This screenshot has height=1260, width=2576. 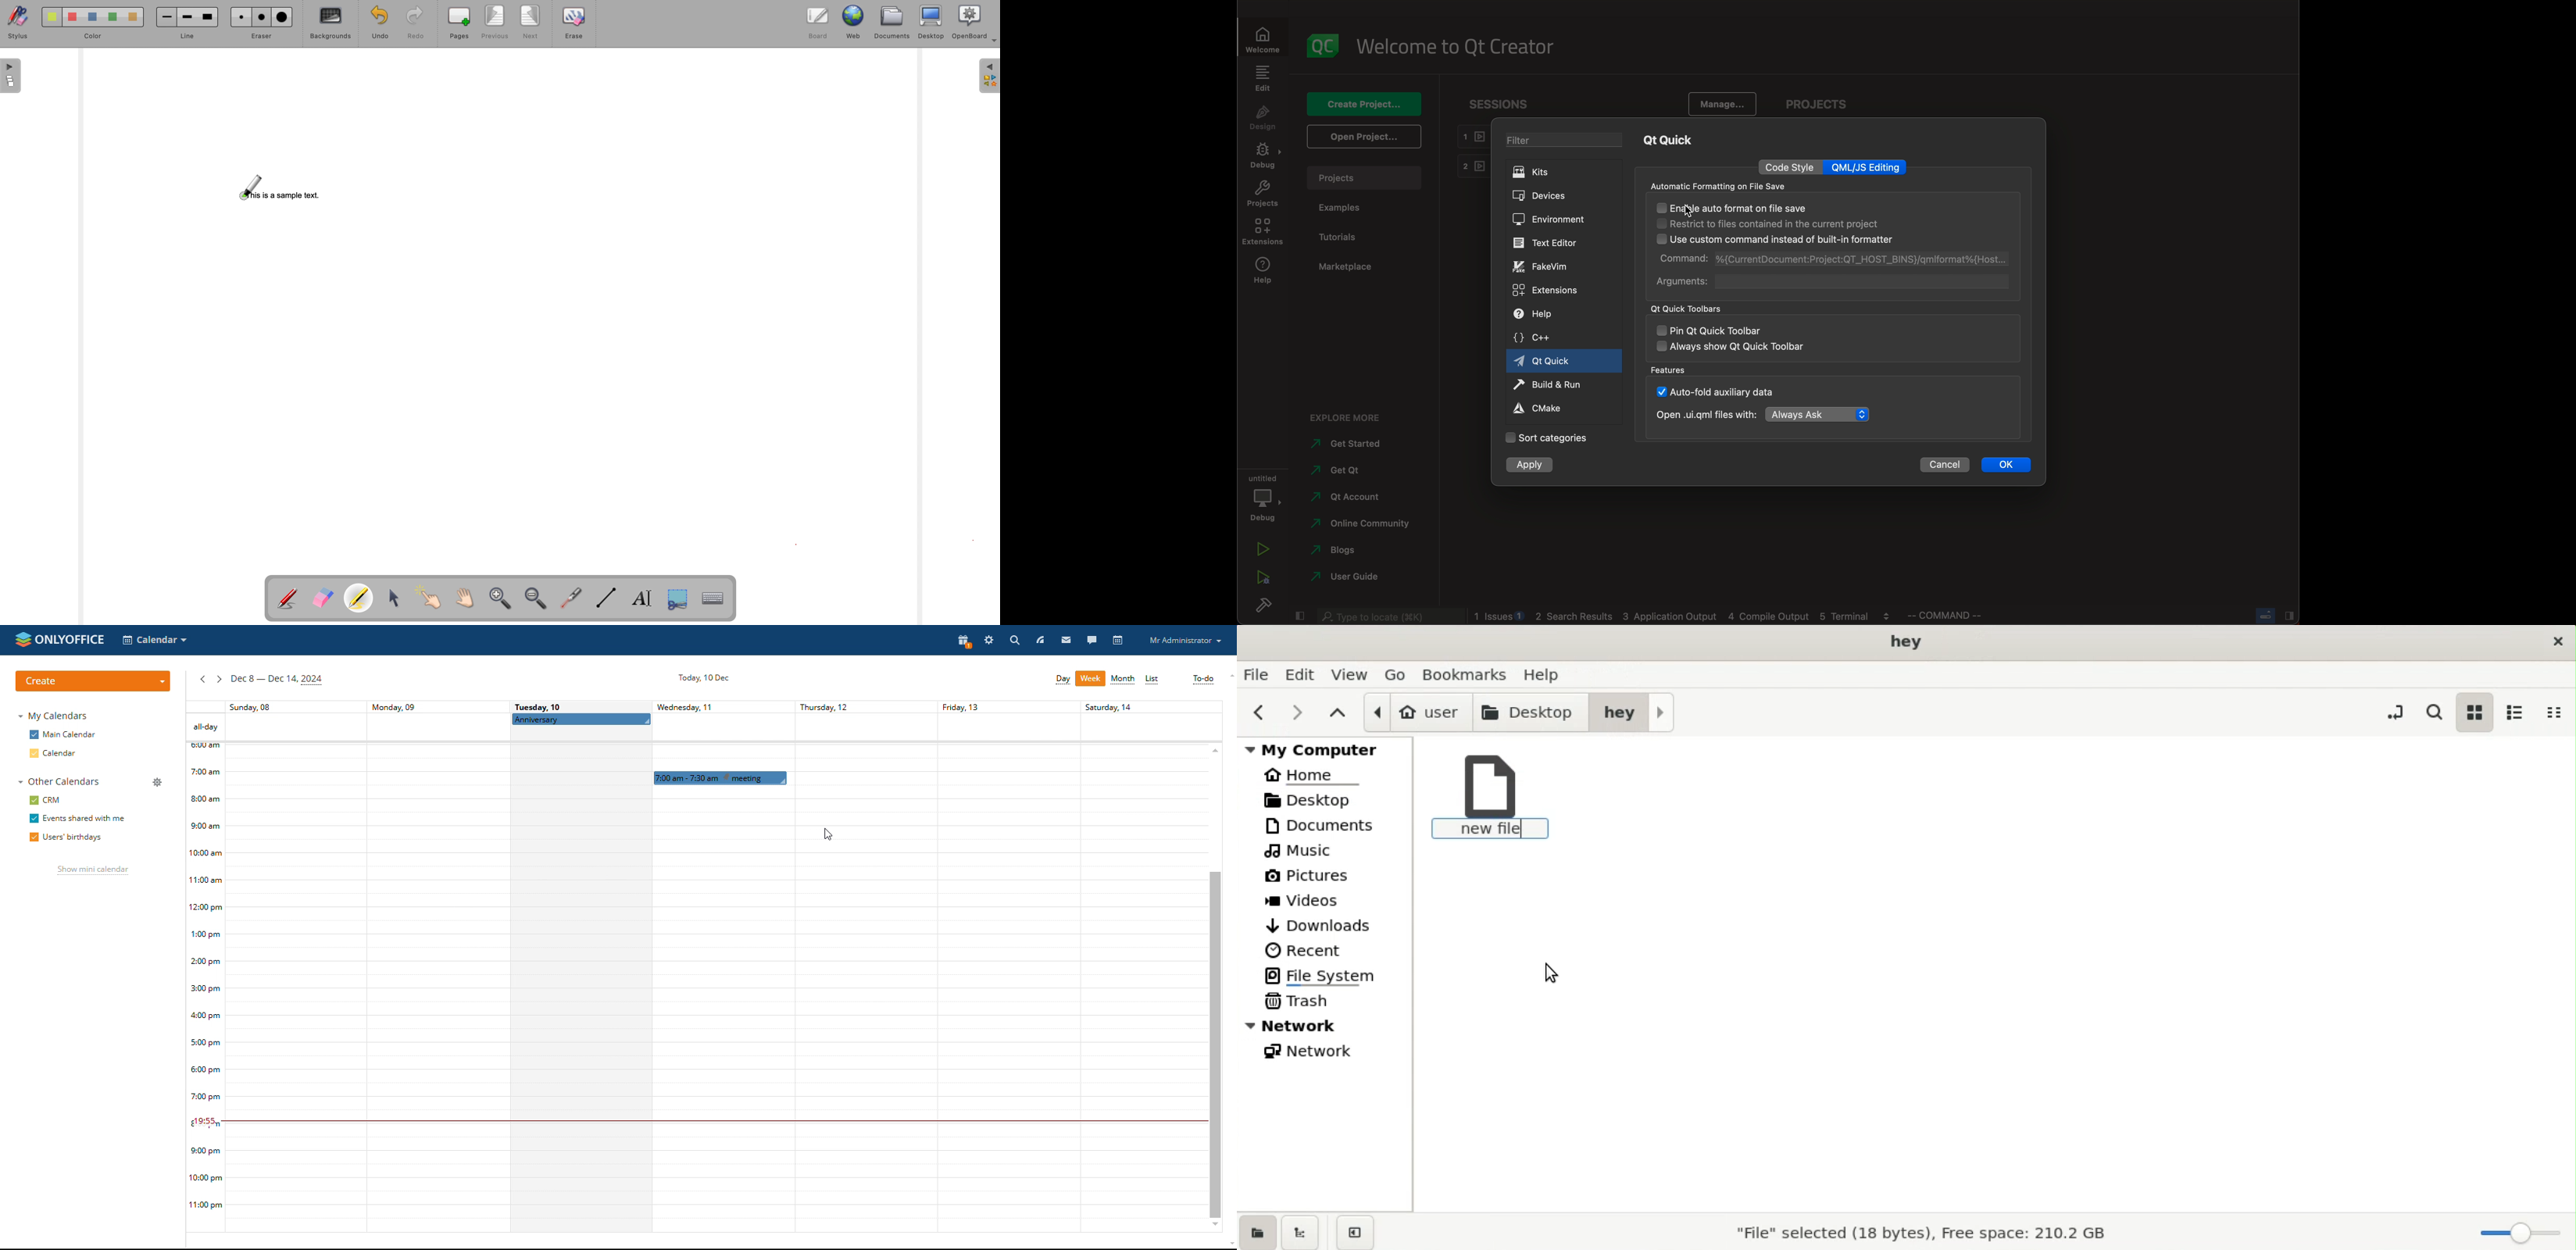 I want to click on enable auto format, so click(x=1731, y=208).